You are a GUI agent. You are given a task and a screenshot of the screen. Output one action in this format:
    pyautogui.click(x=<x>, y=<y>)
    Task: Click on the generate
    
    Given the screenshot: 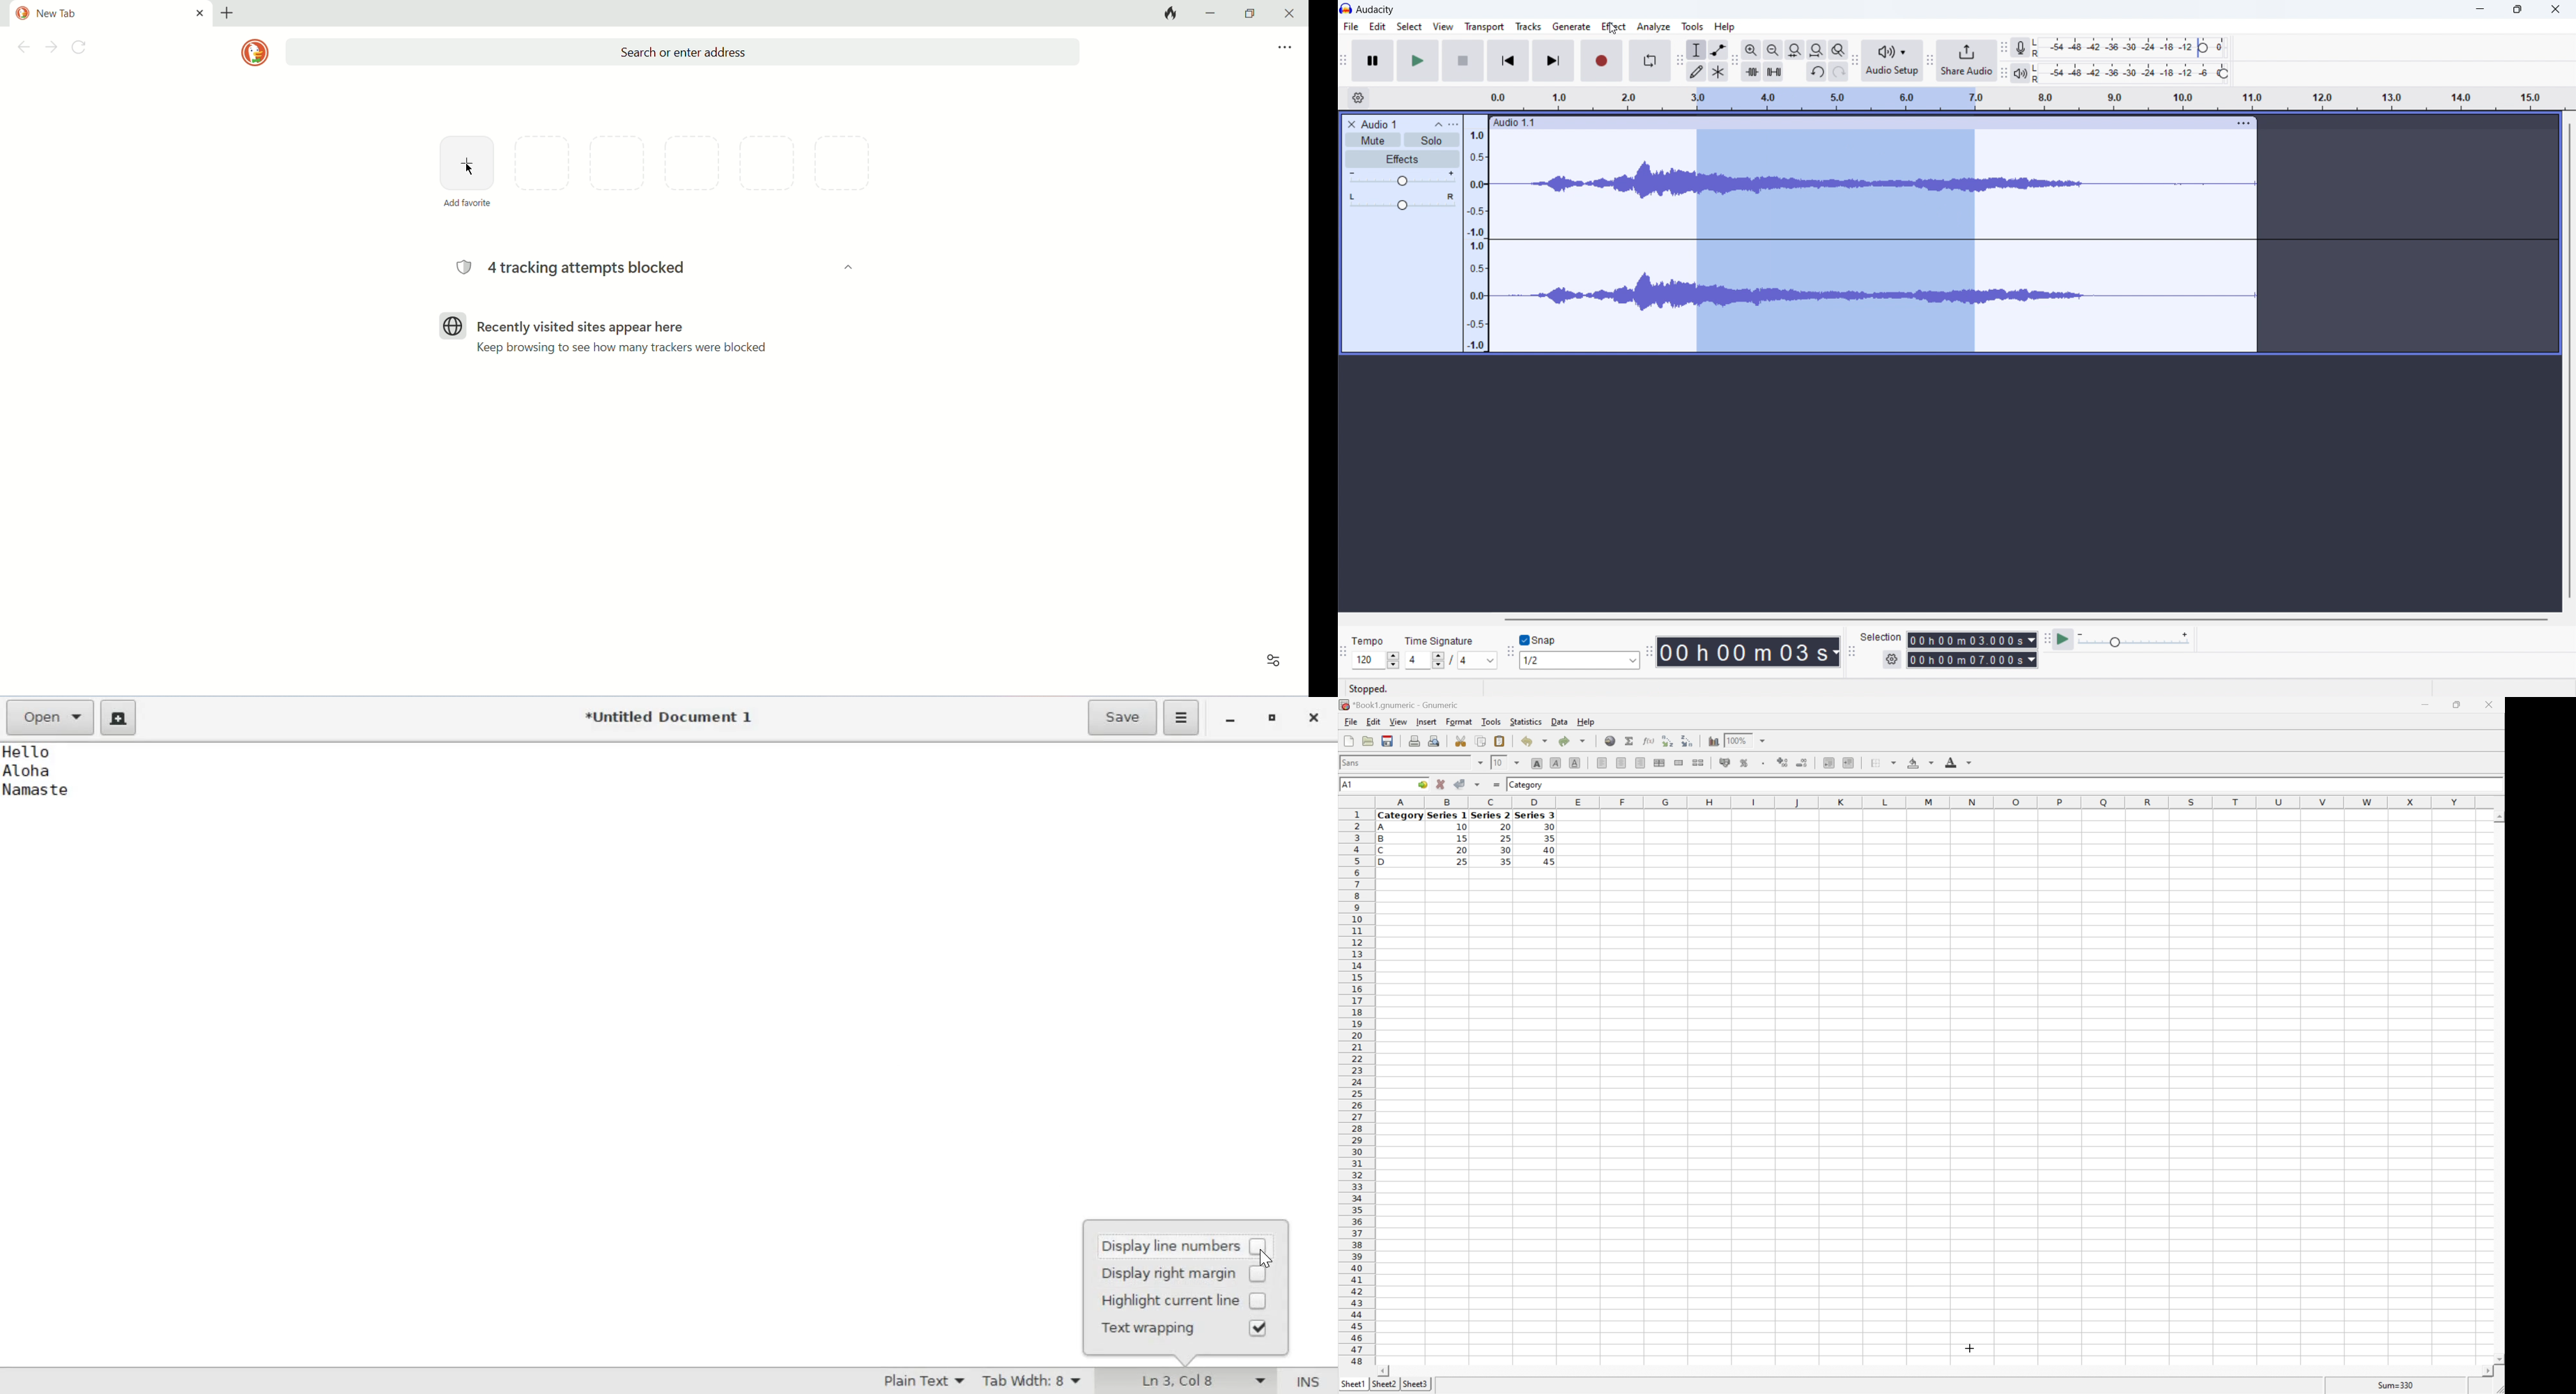 What is the action you would take?
    pyautogui.click(x=1571, y=27)
    